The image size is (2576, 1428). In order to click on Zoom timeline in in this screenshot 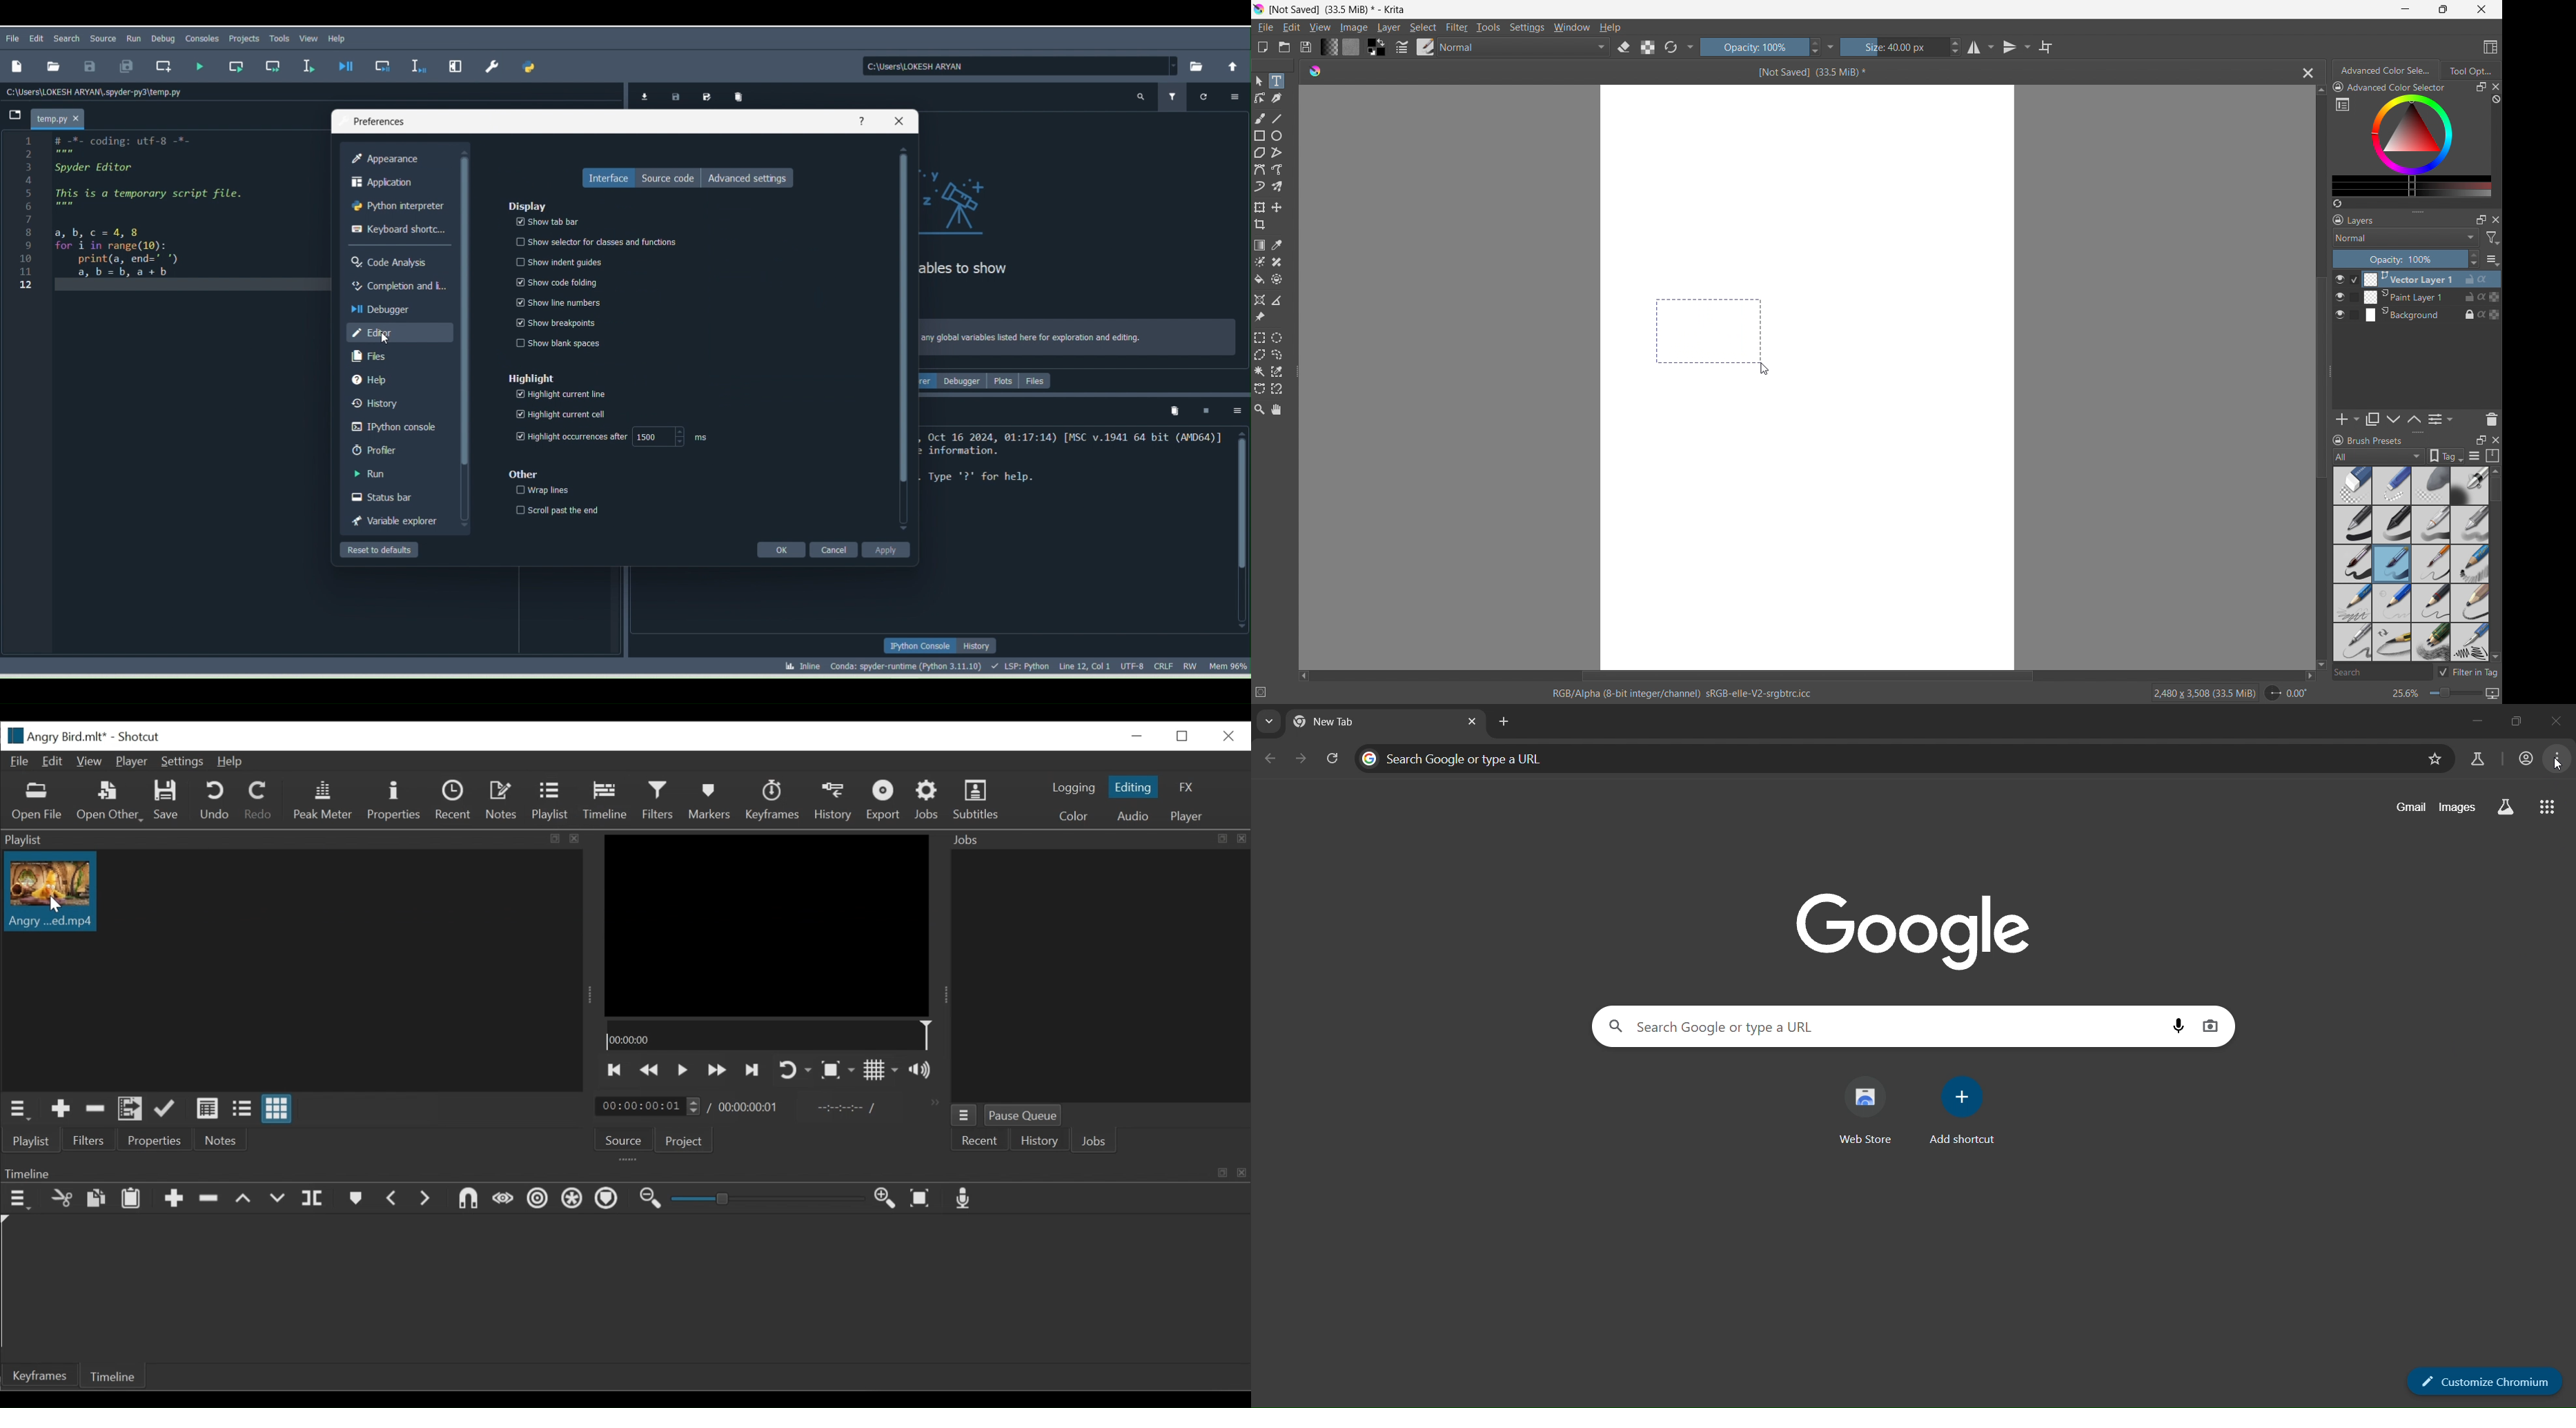, I will do `click(886, 1198)`.